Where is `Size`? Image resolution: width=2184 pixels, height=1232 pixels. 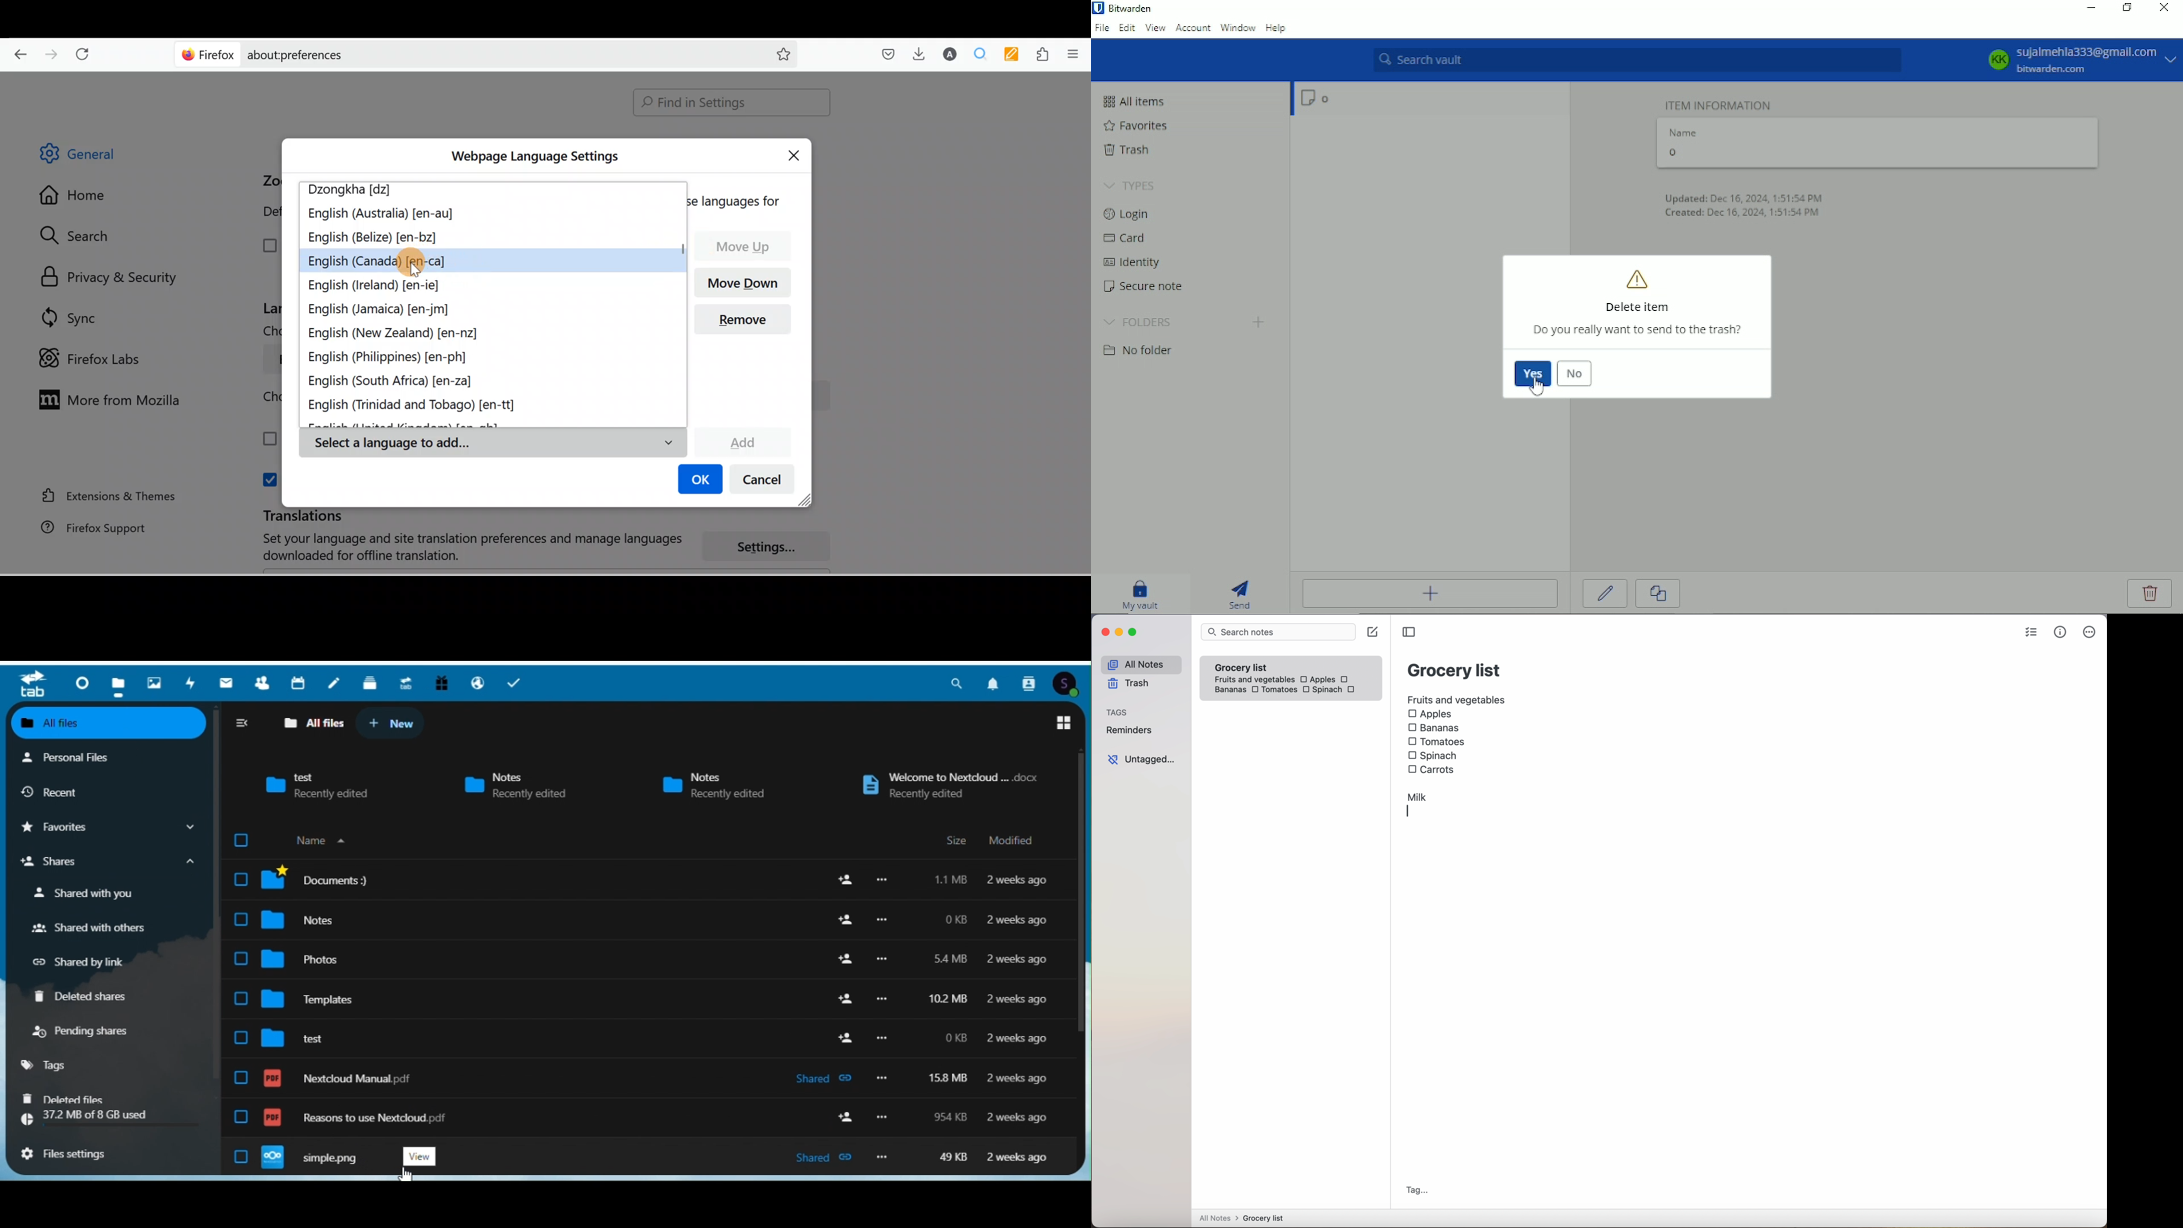 Size is located at coordinates (953, 842).